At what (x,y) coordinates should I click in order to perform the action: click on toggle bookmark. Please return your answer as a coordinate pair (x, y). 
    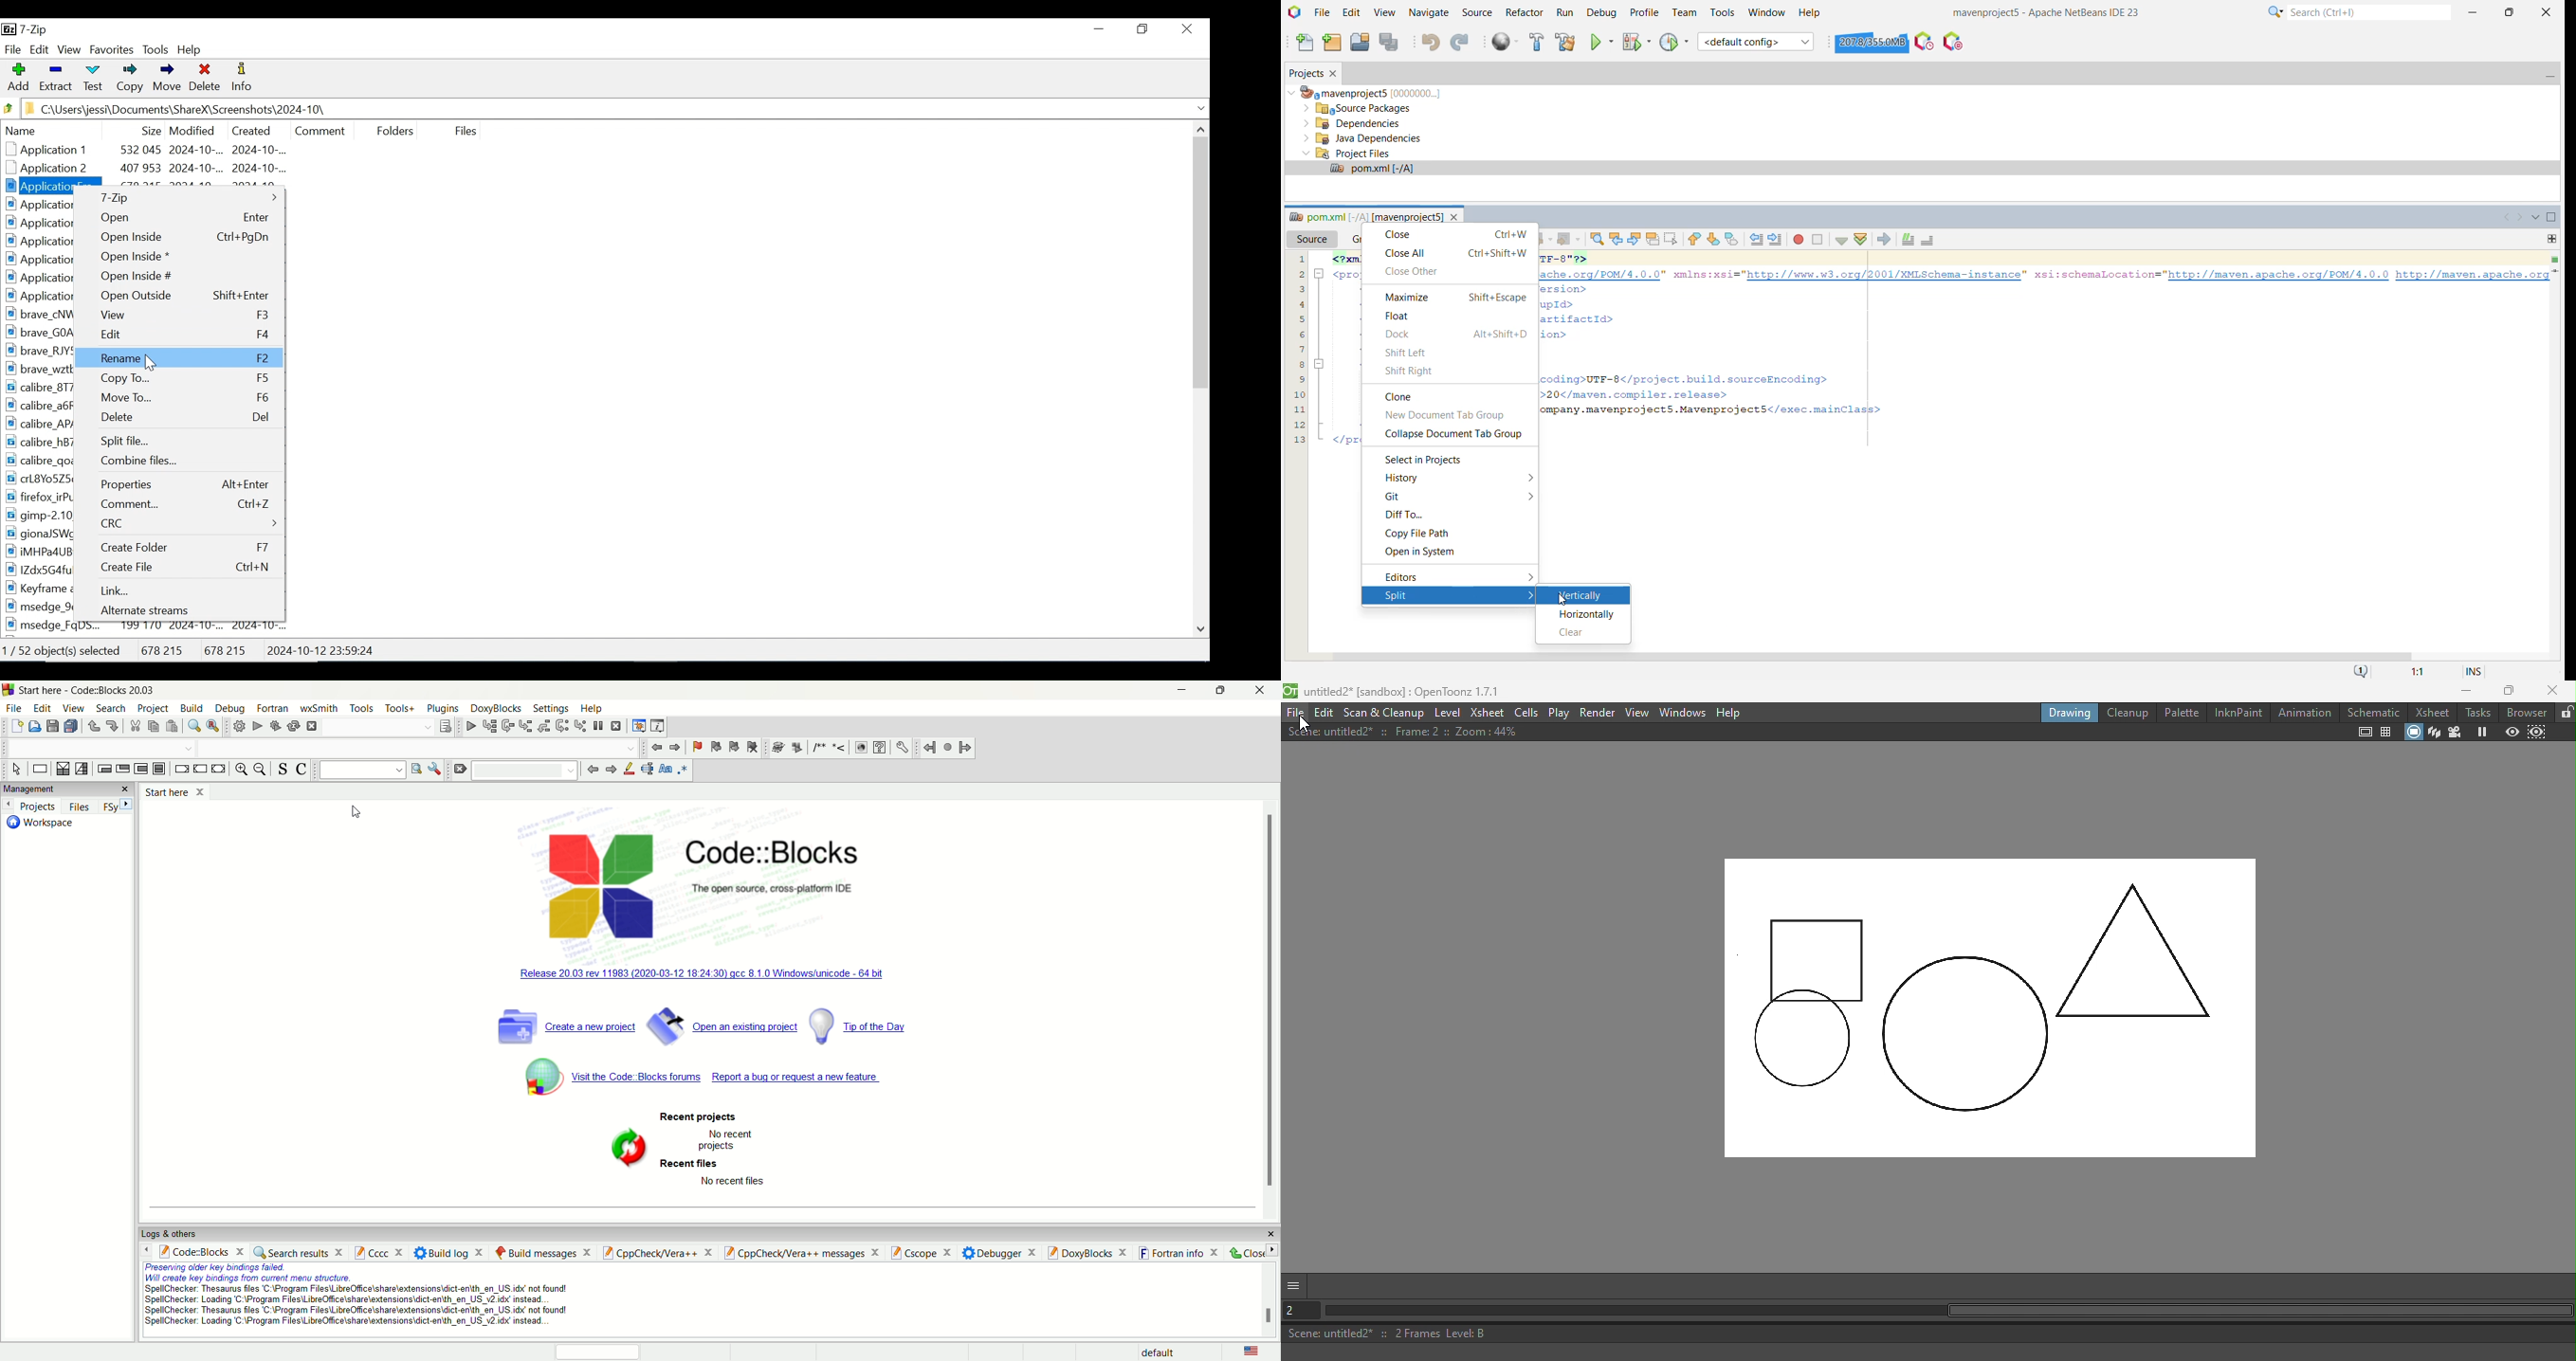
    Looking at the image, I should click on (695, 745).